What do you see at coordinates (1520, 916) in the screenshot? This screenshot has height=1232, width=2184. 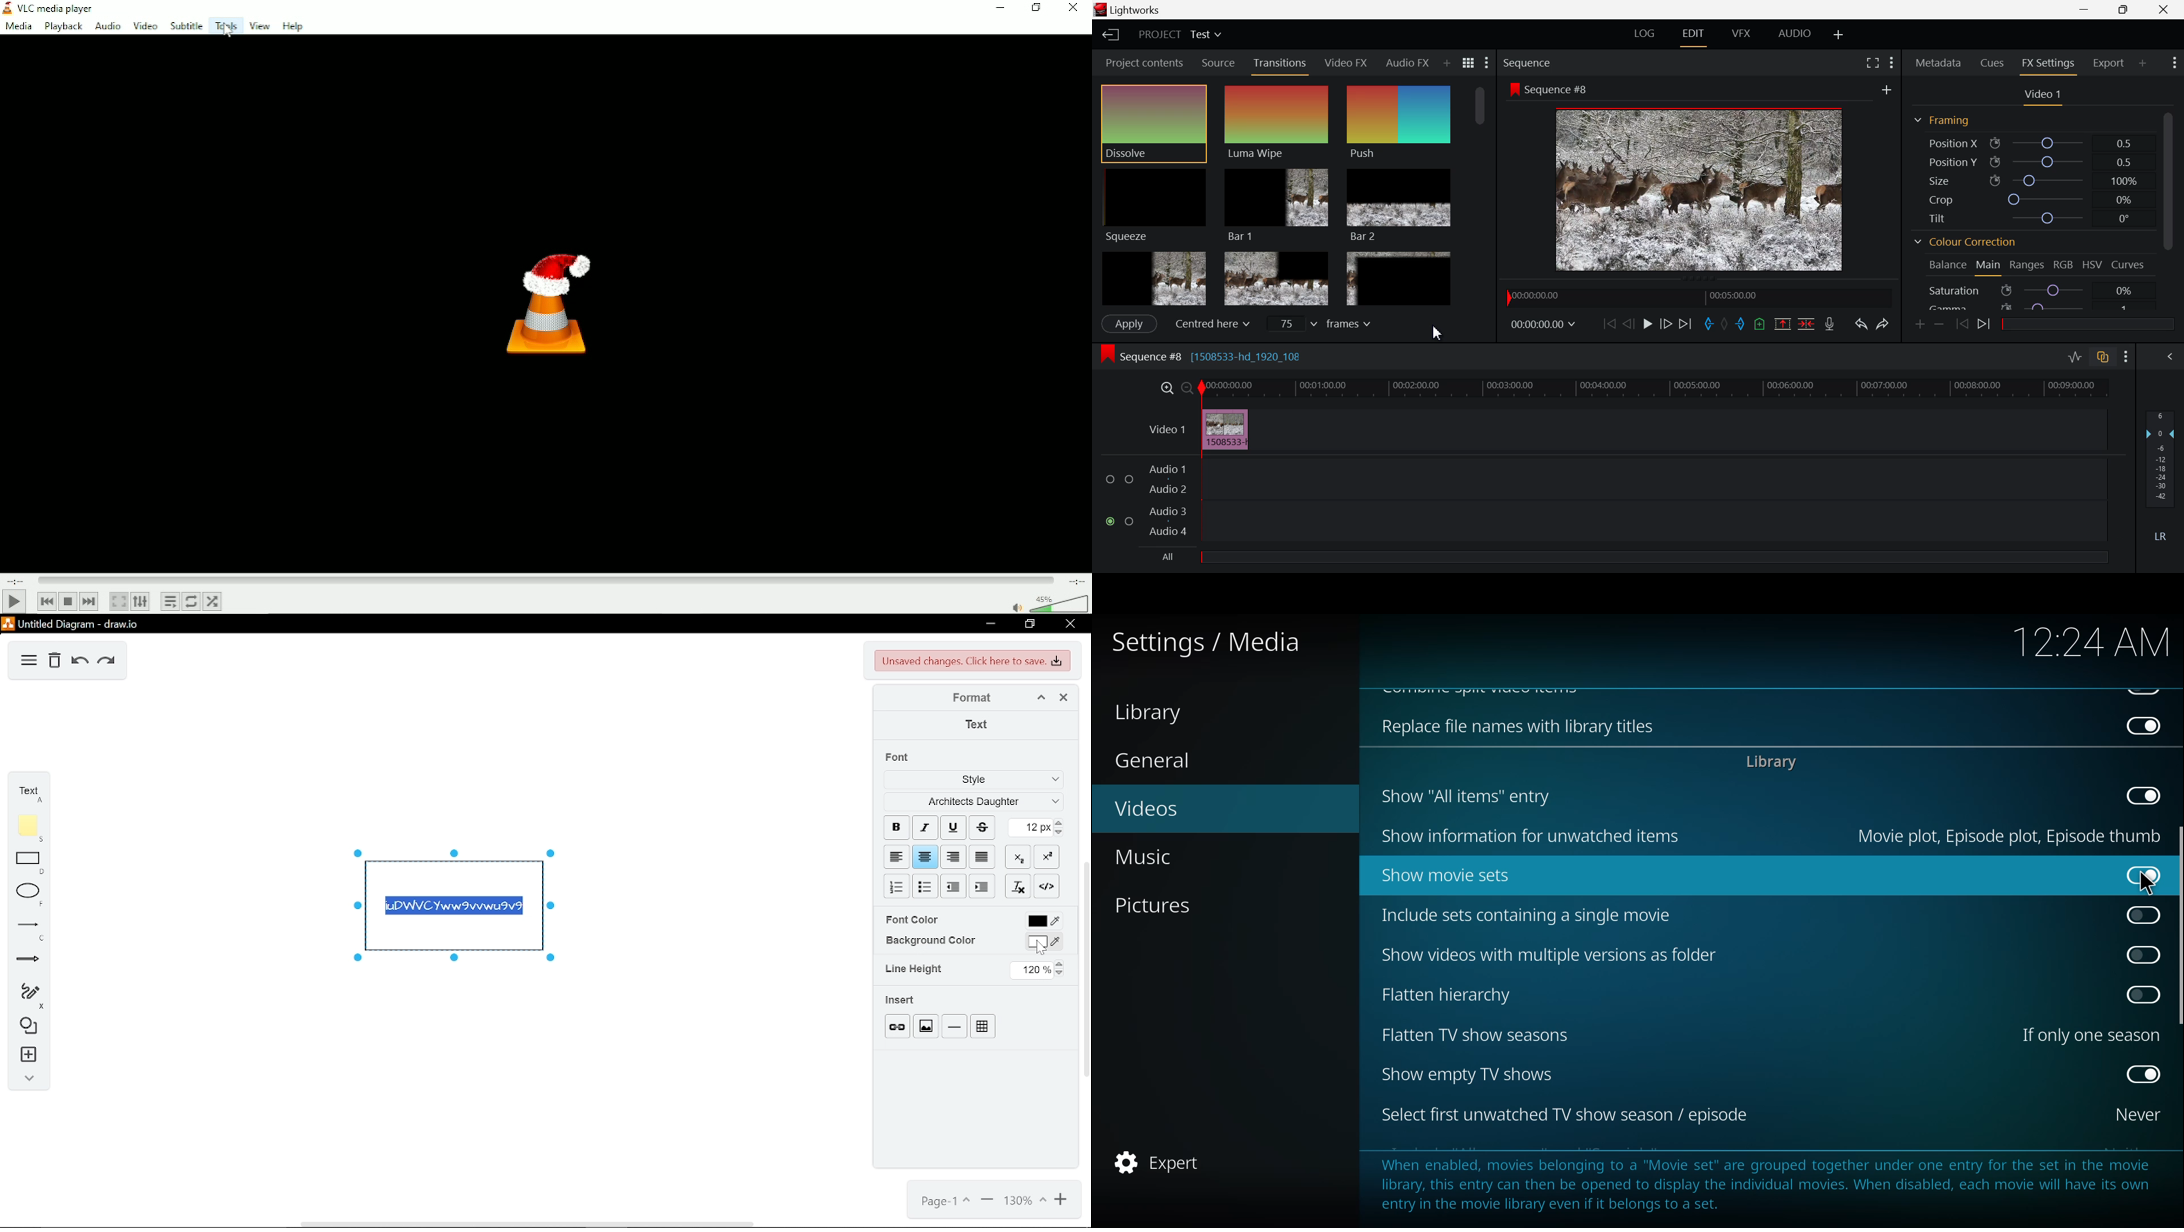 I see `include sets containing single movie` at bounding box center [1520, 916].